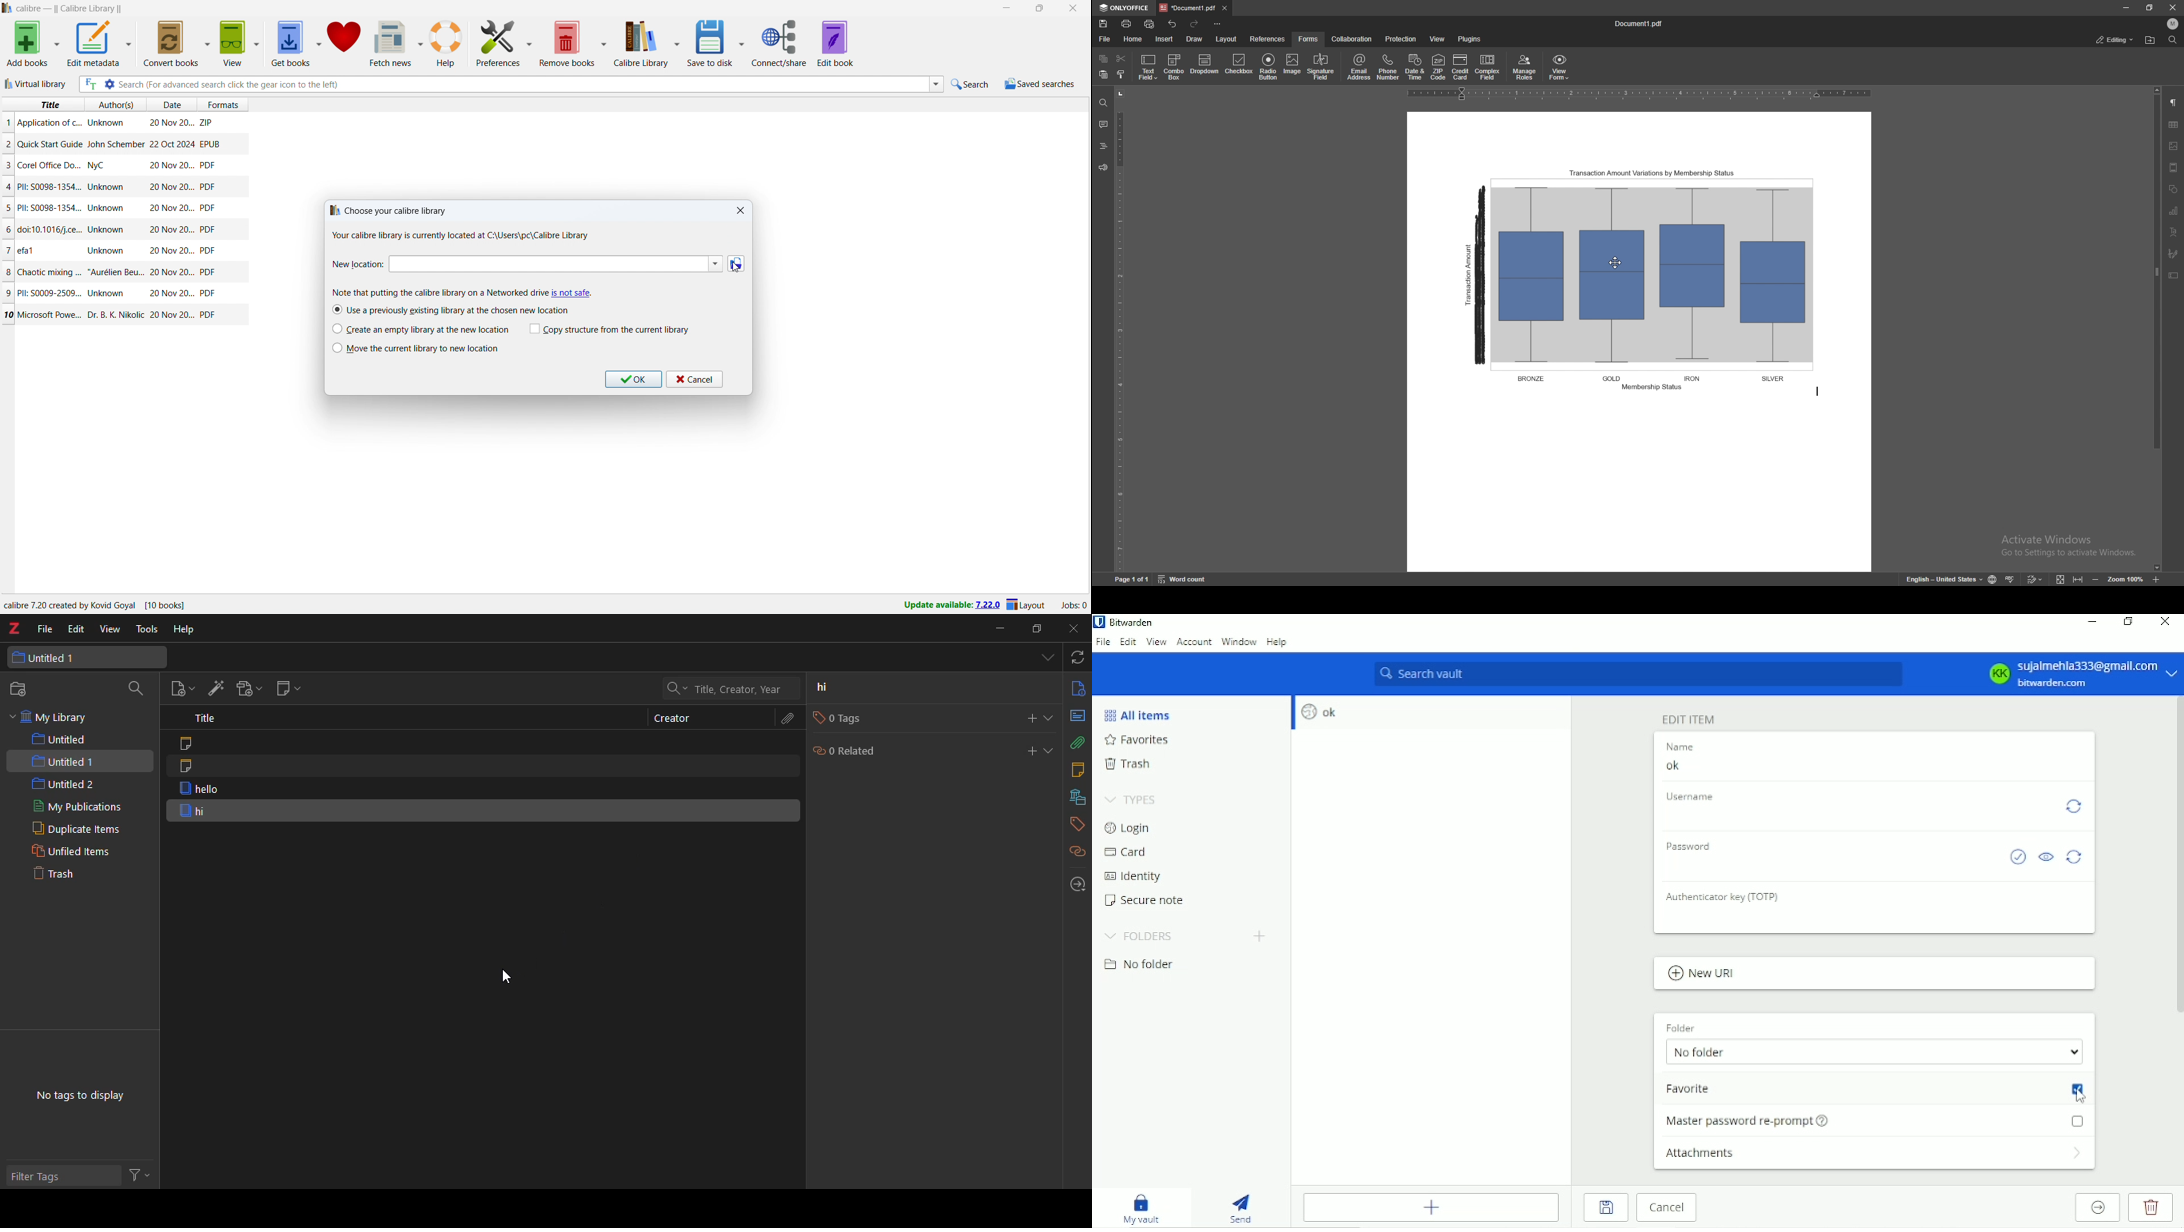 The height and width of the screenshot is (1232, 2184). What do you see at coordinates (1227, 39) in the screenshot?
I see `layout` at bounding box center [1227, 39].